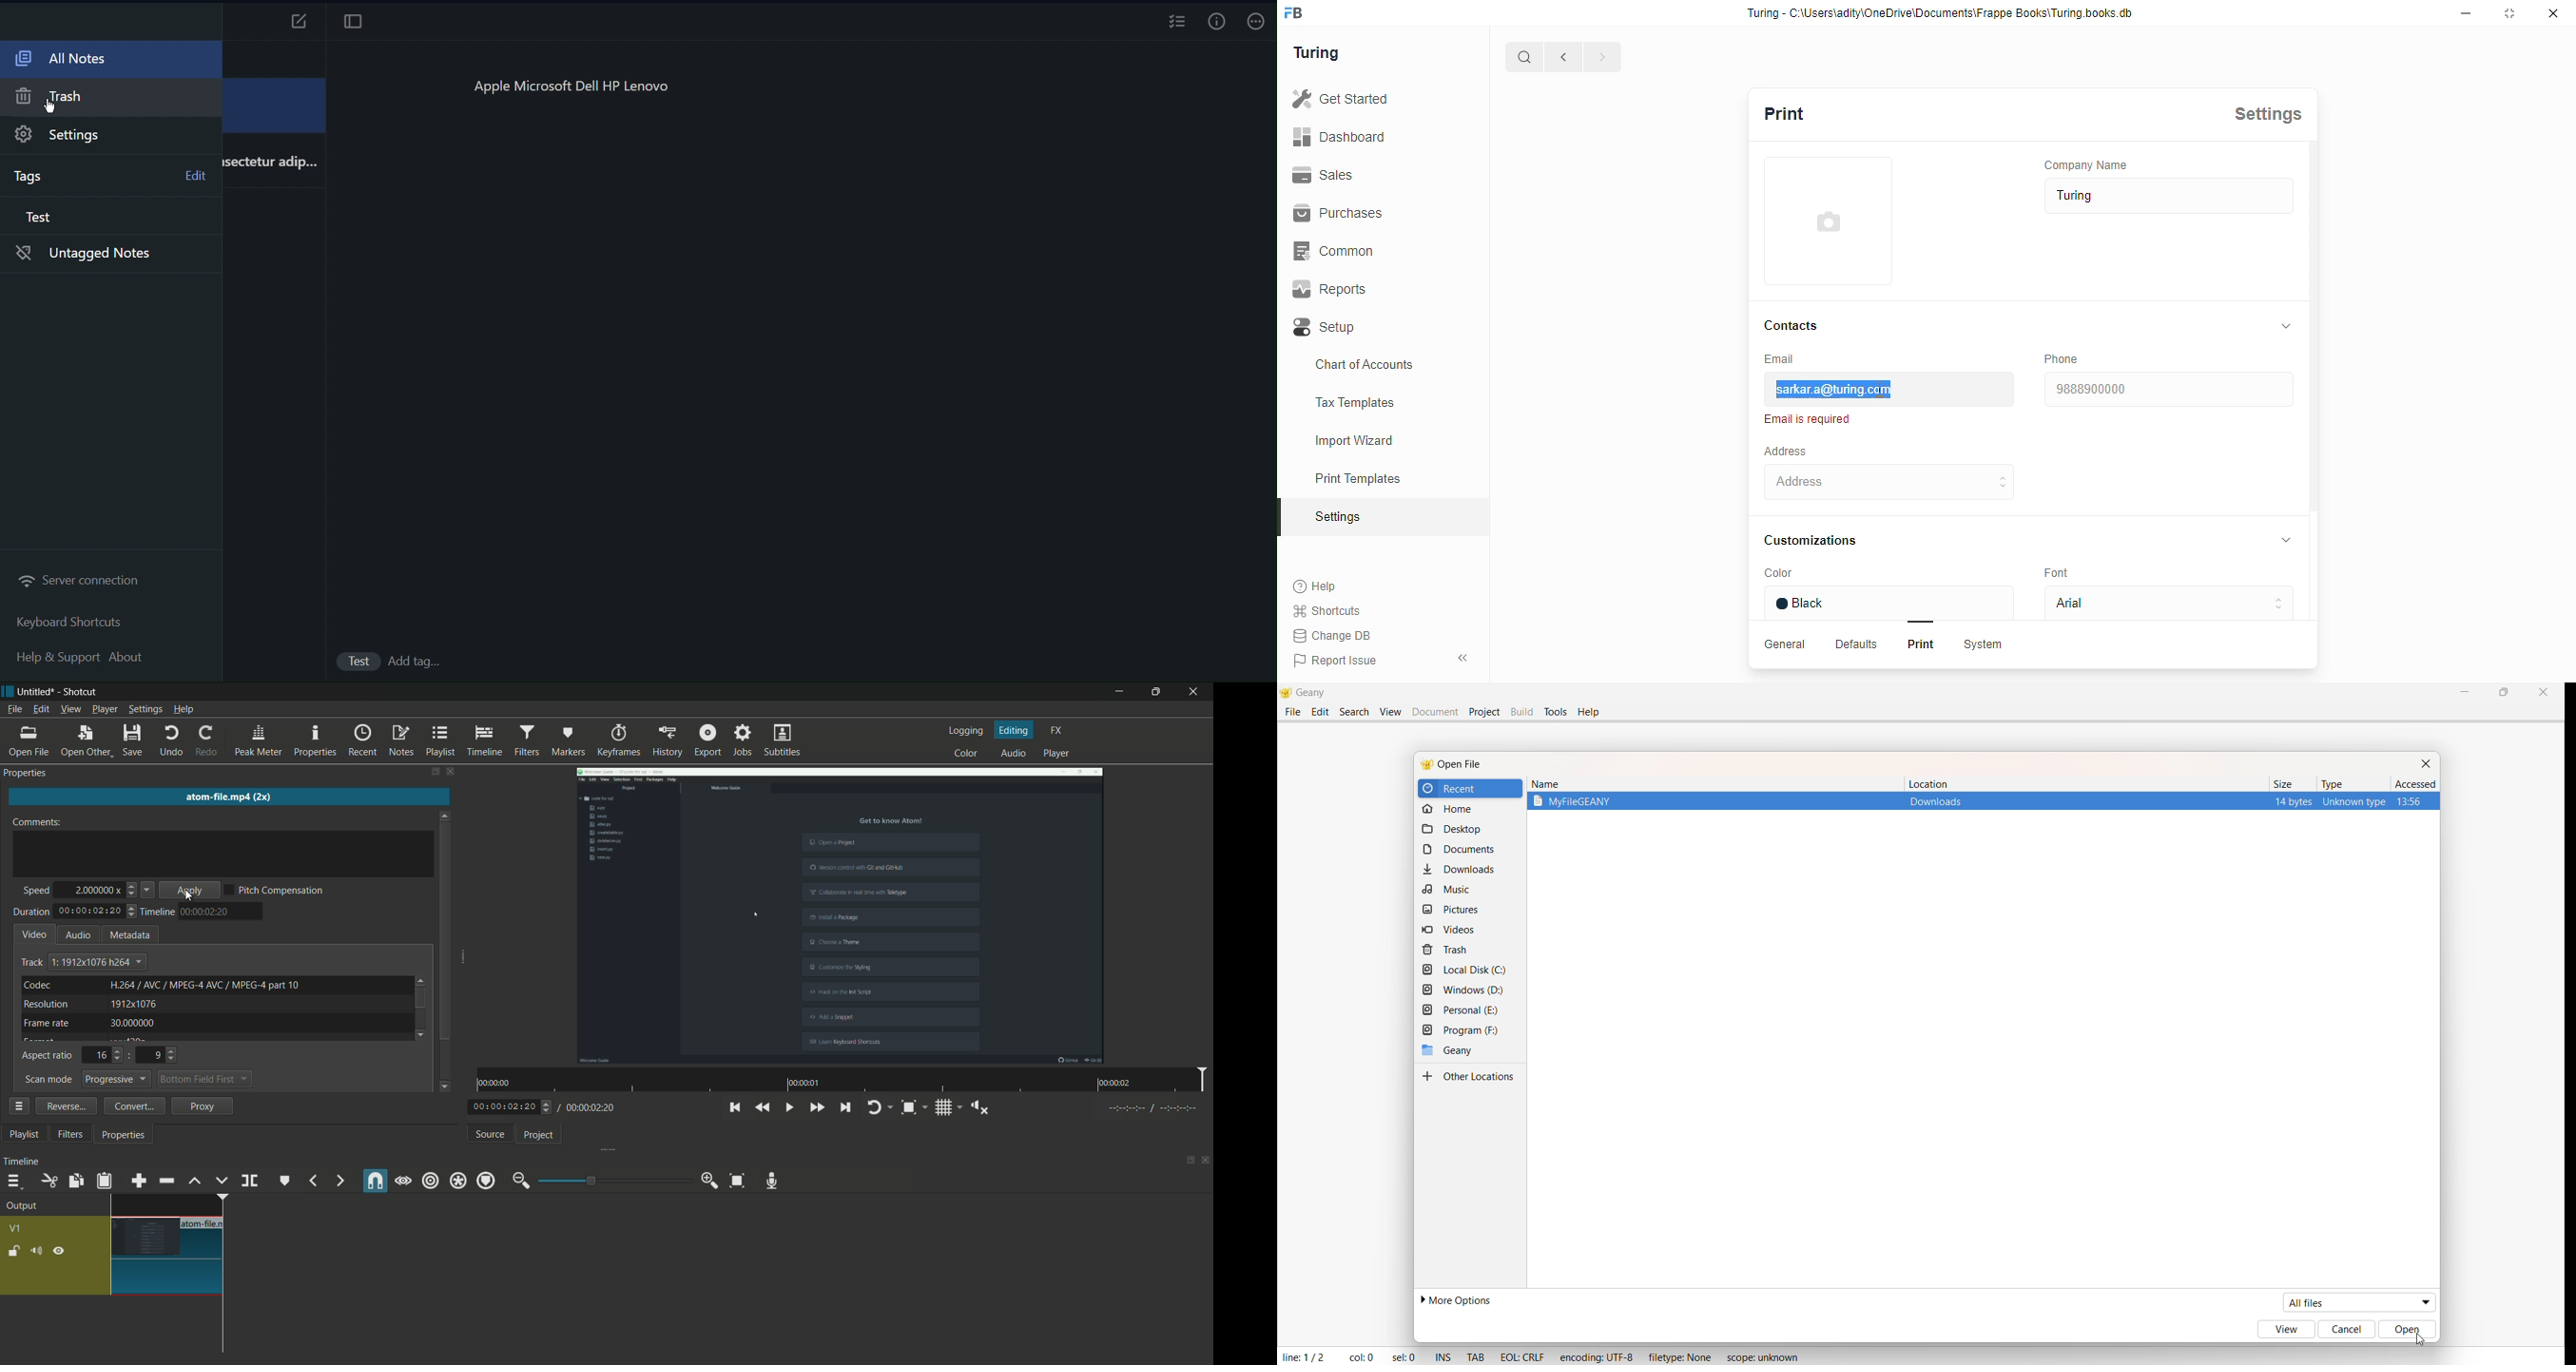 Image resolution: width=2576 pixels, height=1372 pixels. Describe the element at coordinates (1788, 644) in the screenshot. I see `General` at that location.